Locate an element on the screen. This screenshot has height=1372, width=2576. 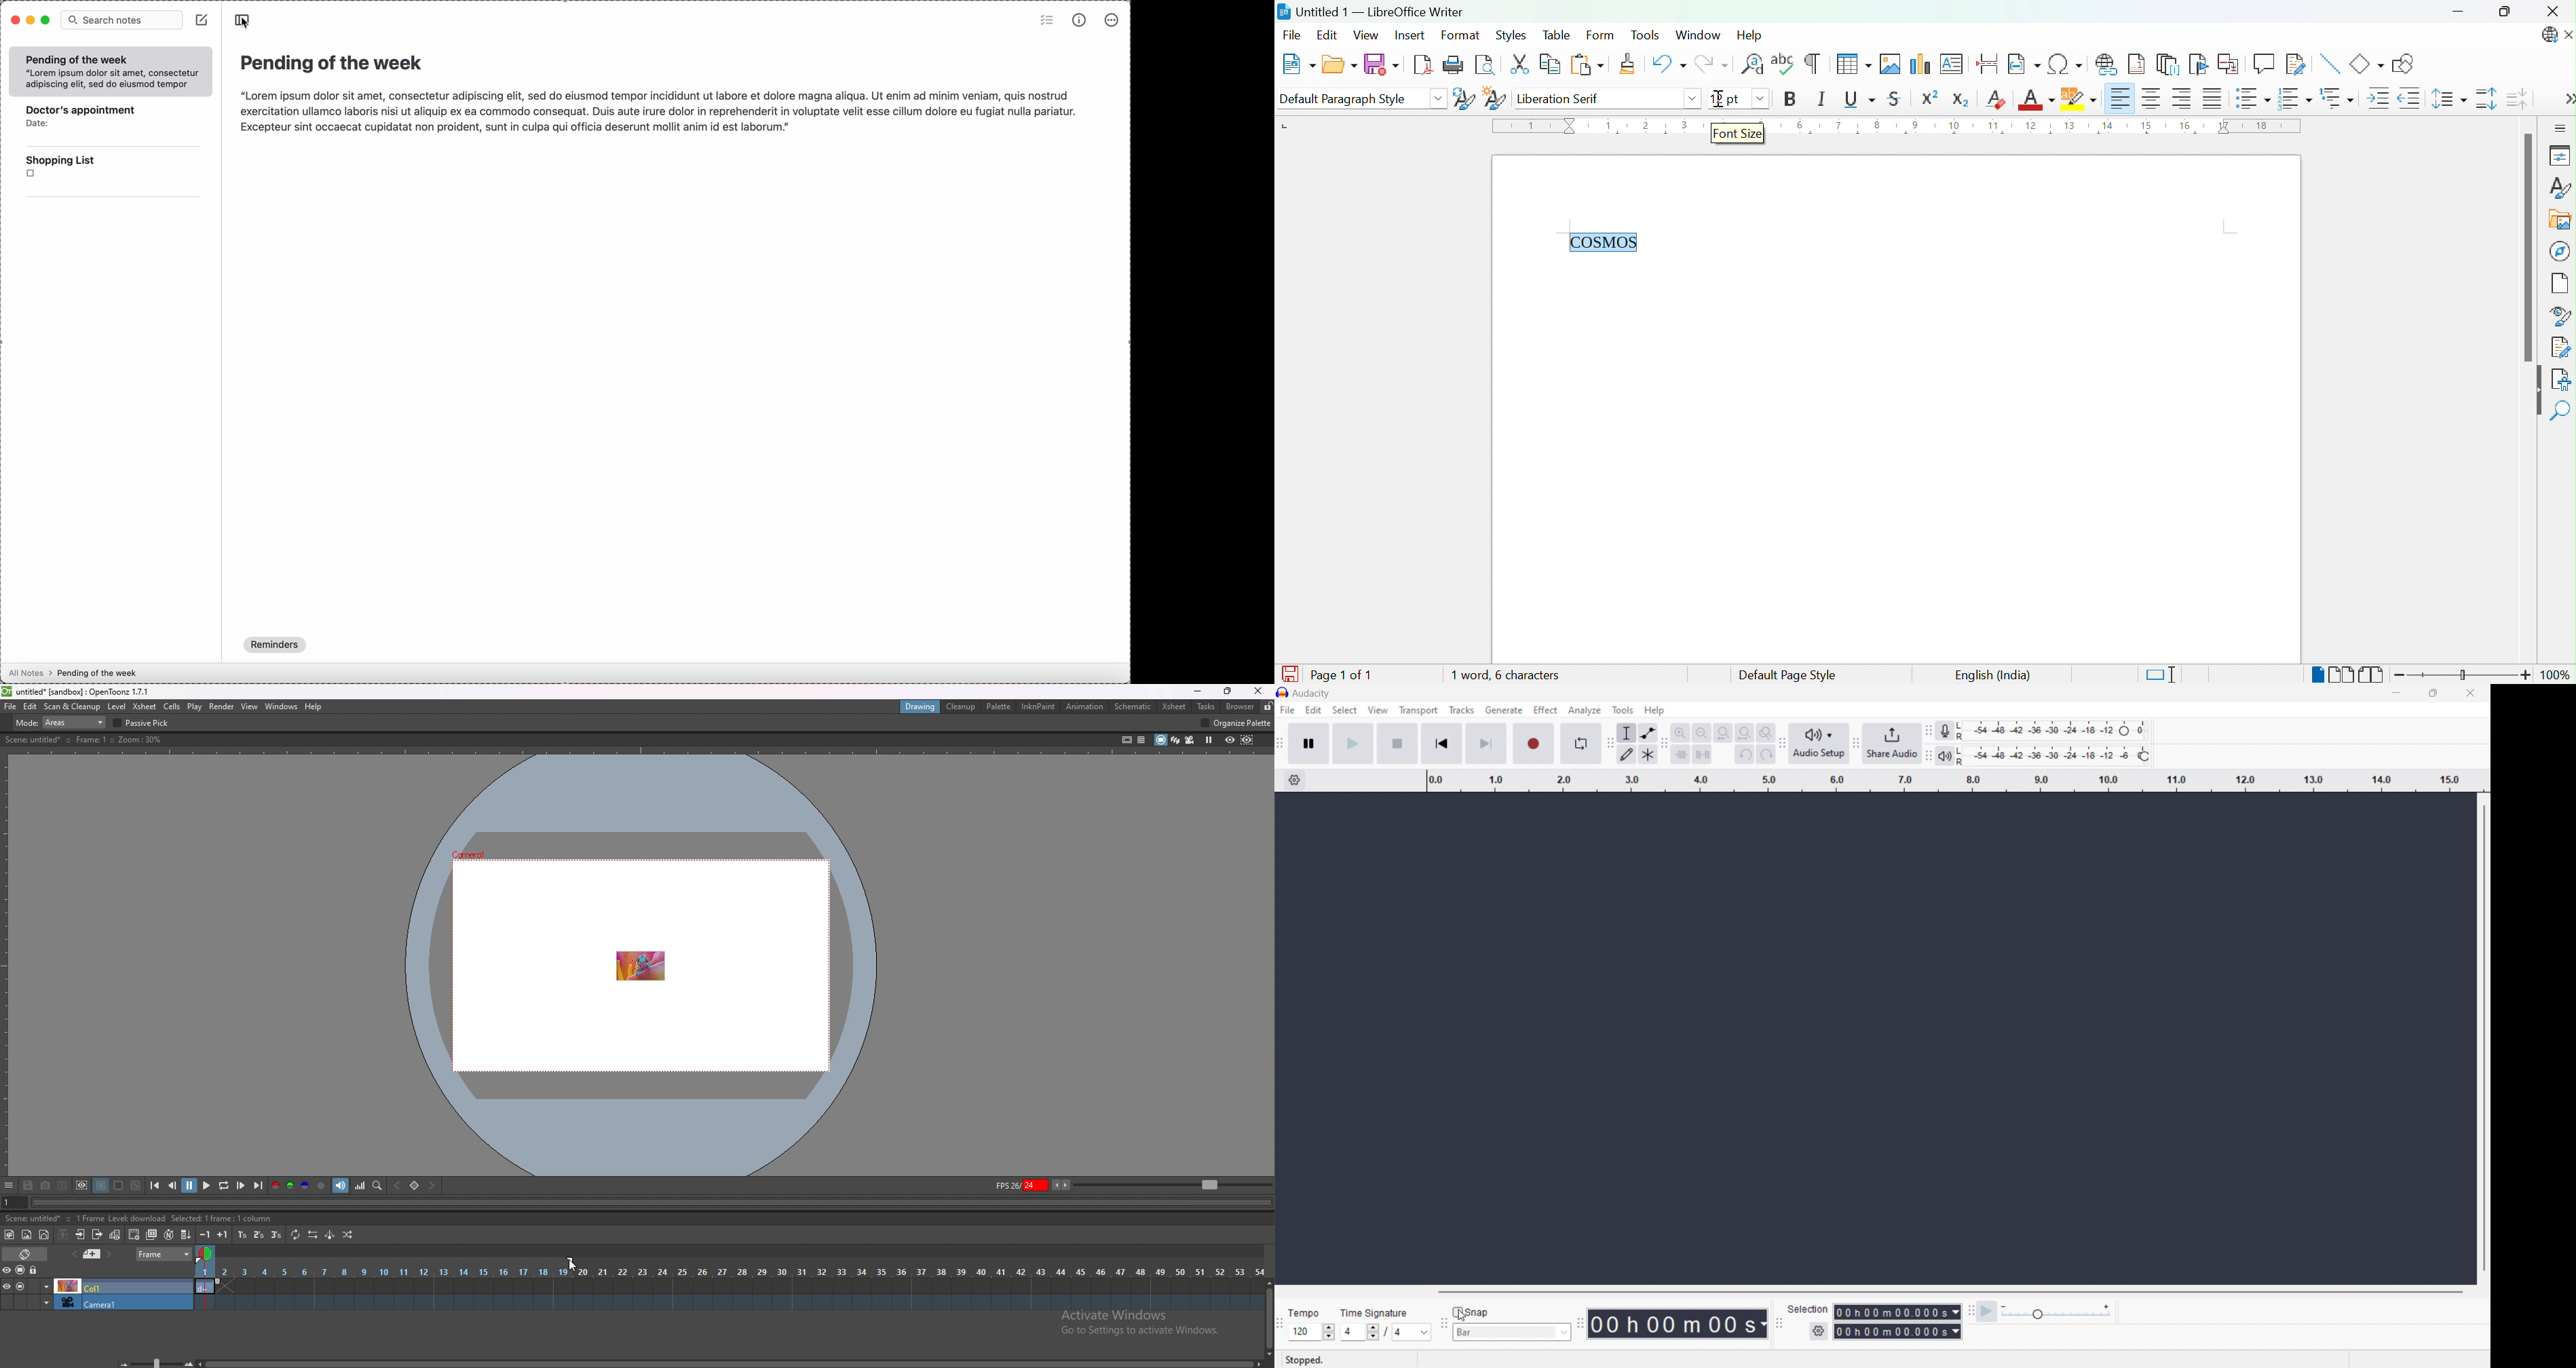
effect is located at coordinates (1546, 710).